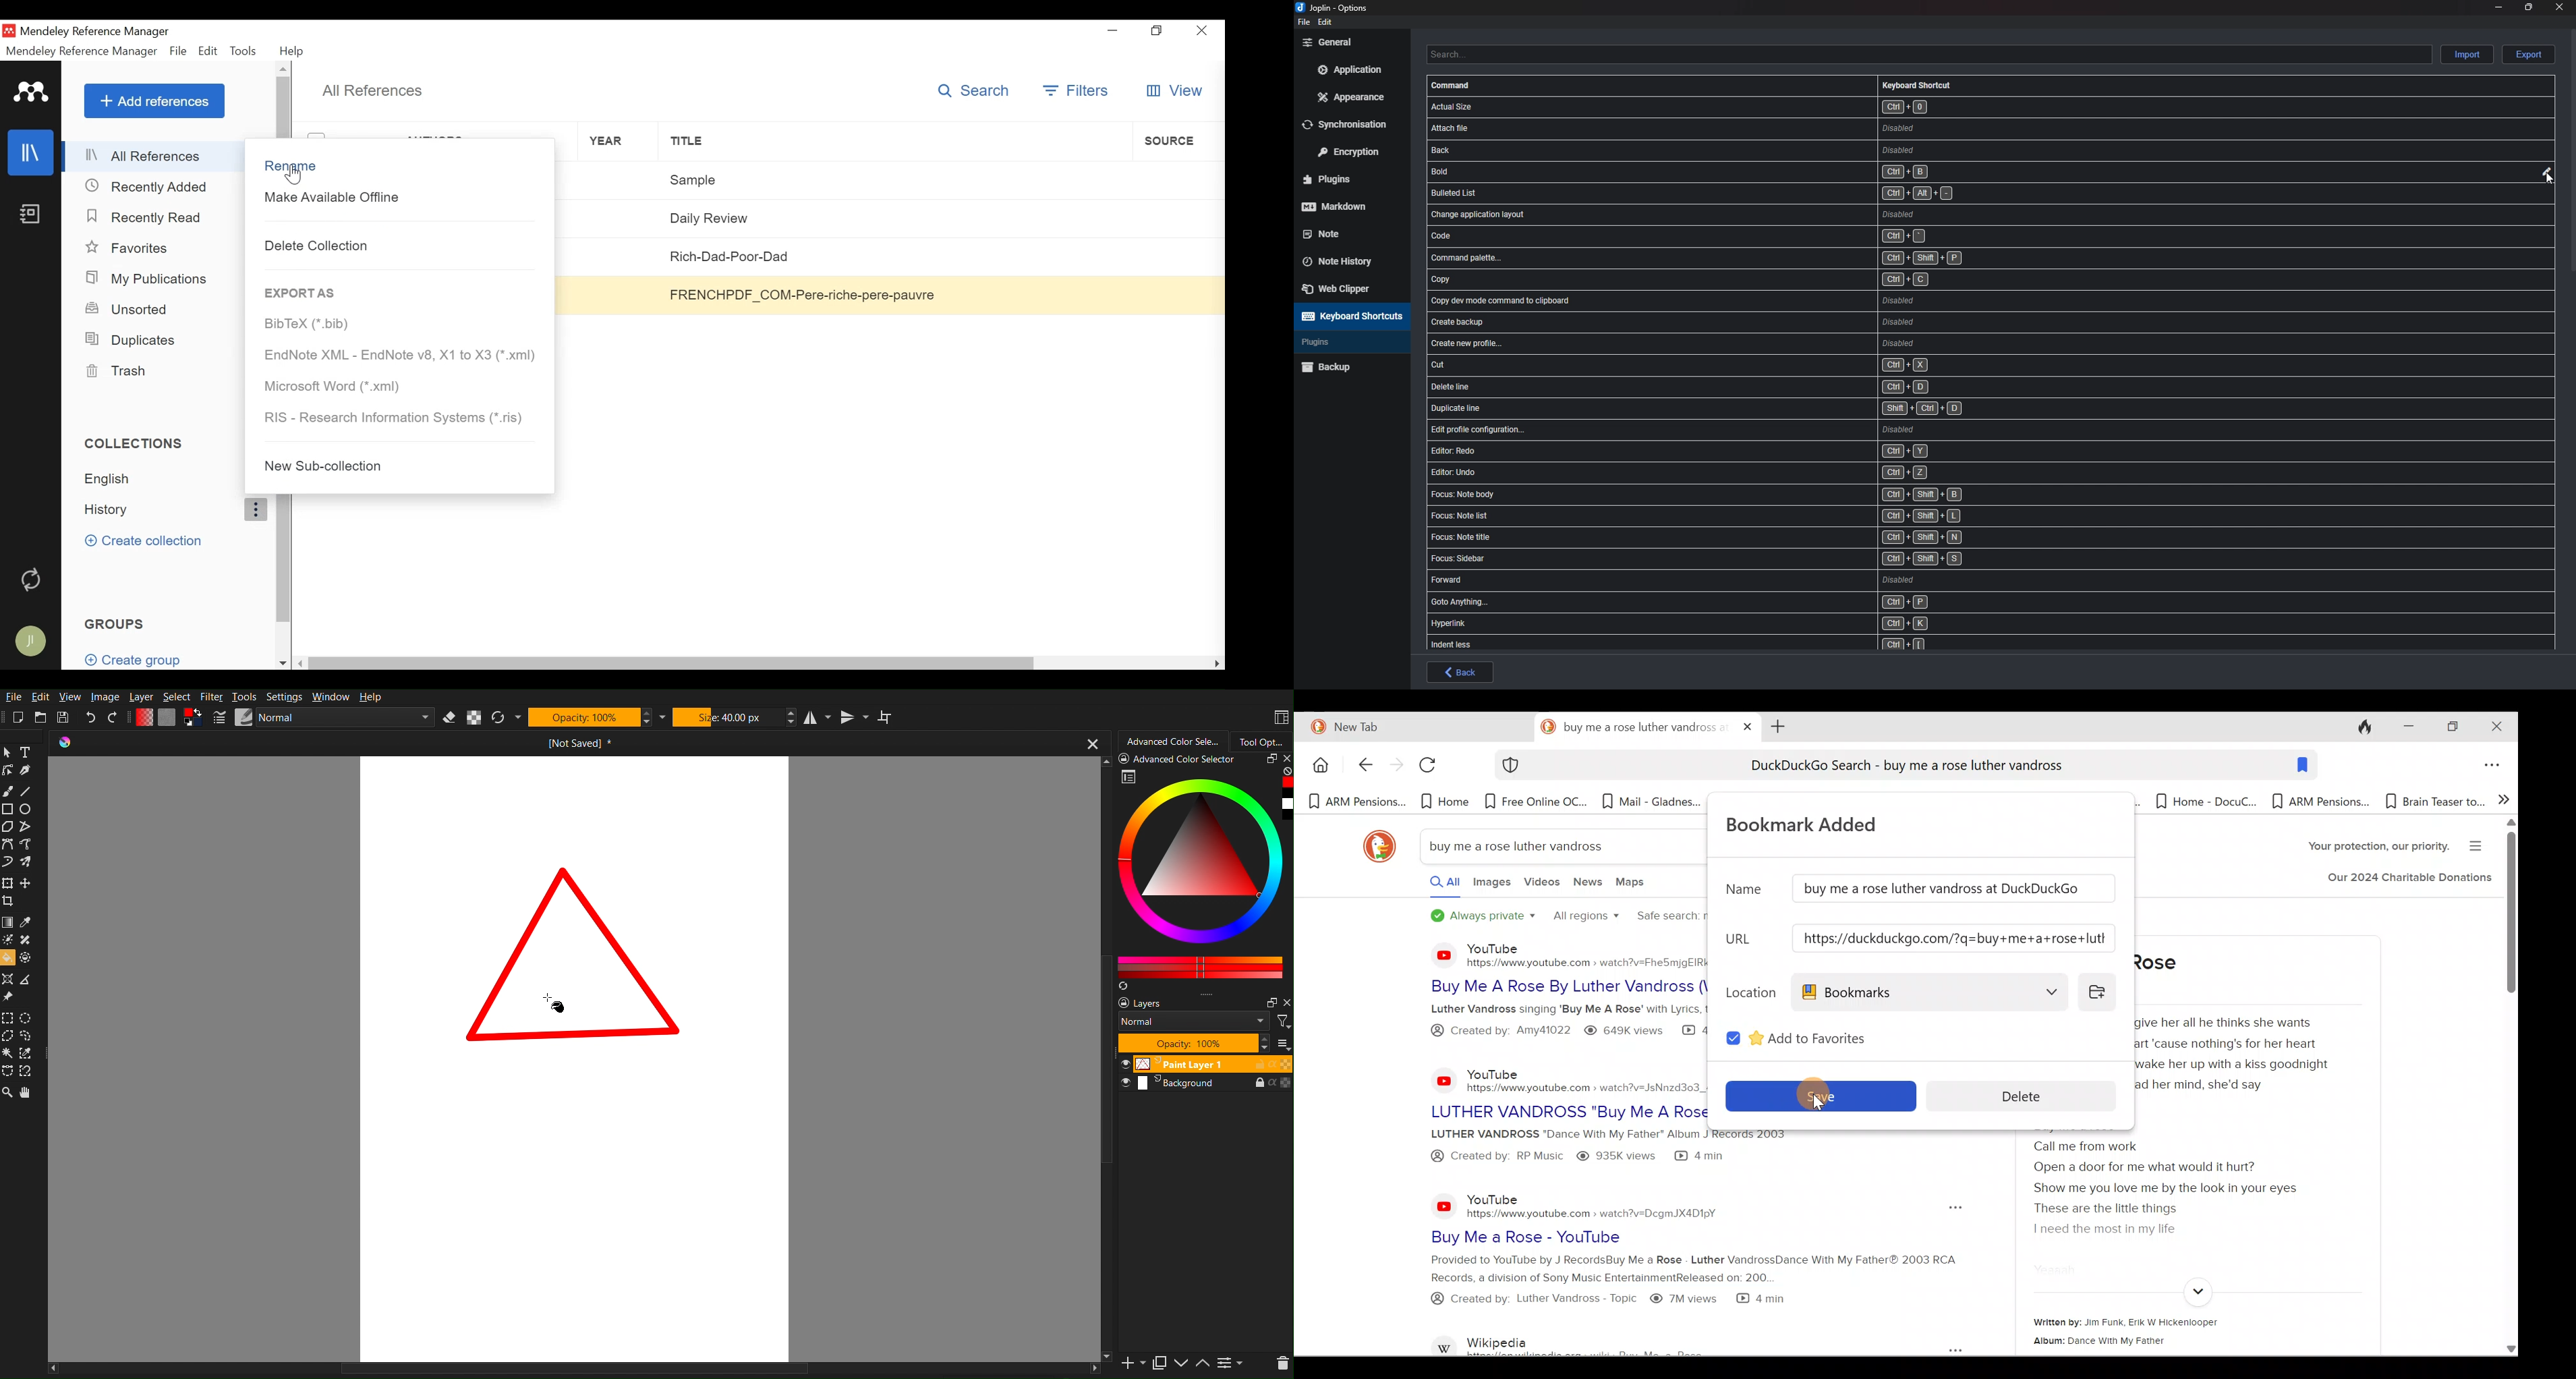 This screenshot has height=1400, width=2576. Describe the element at coordinates (1453, 86) in the screenshot. I see `Command` at that location.